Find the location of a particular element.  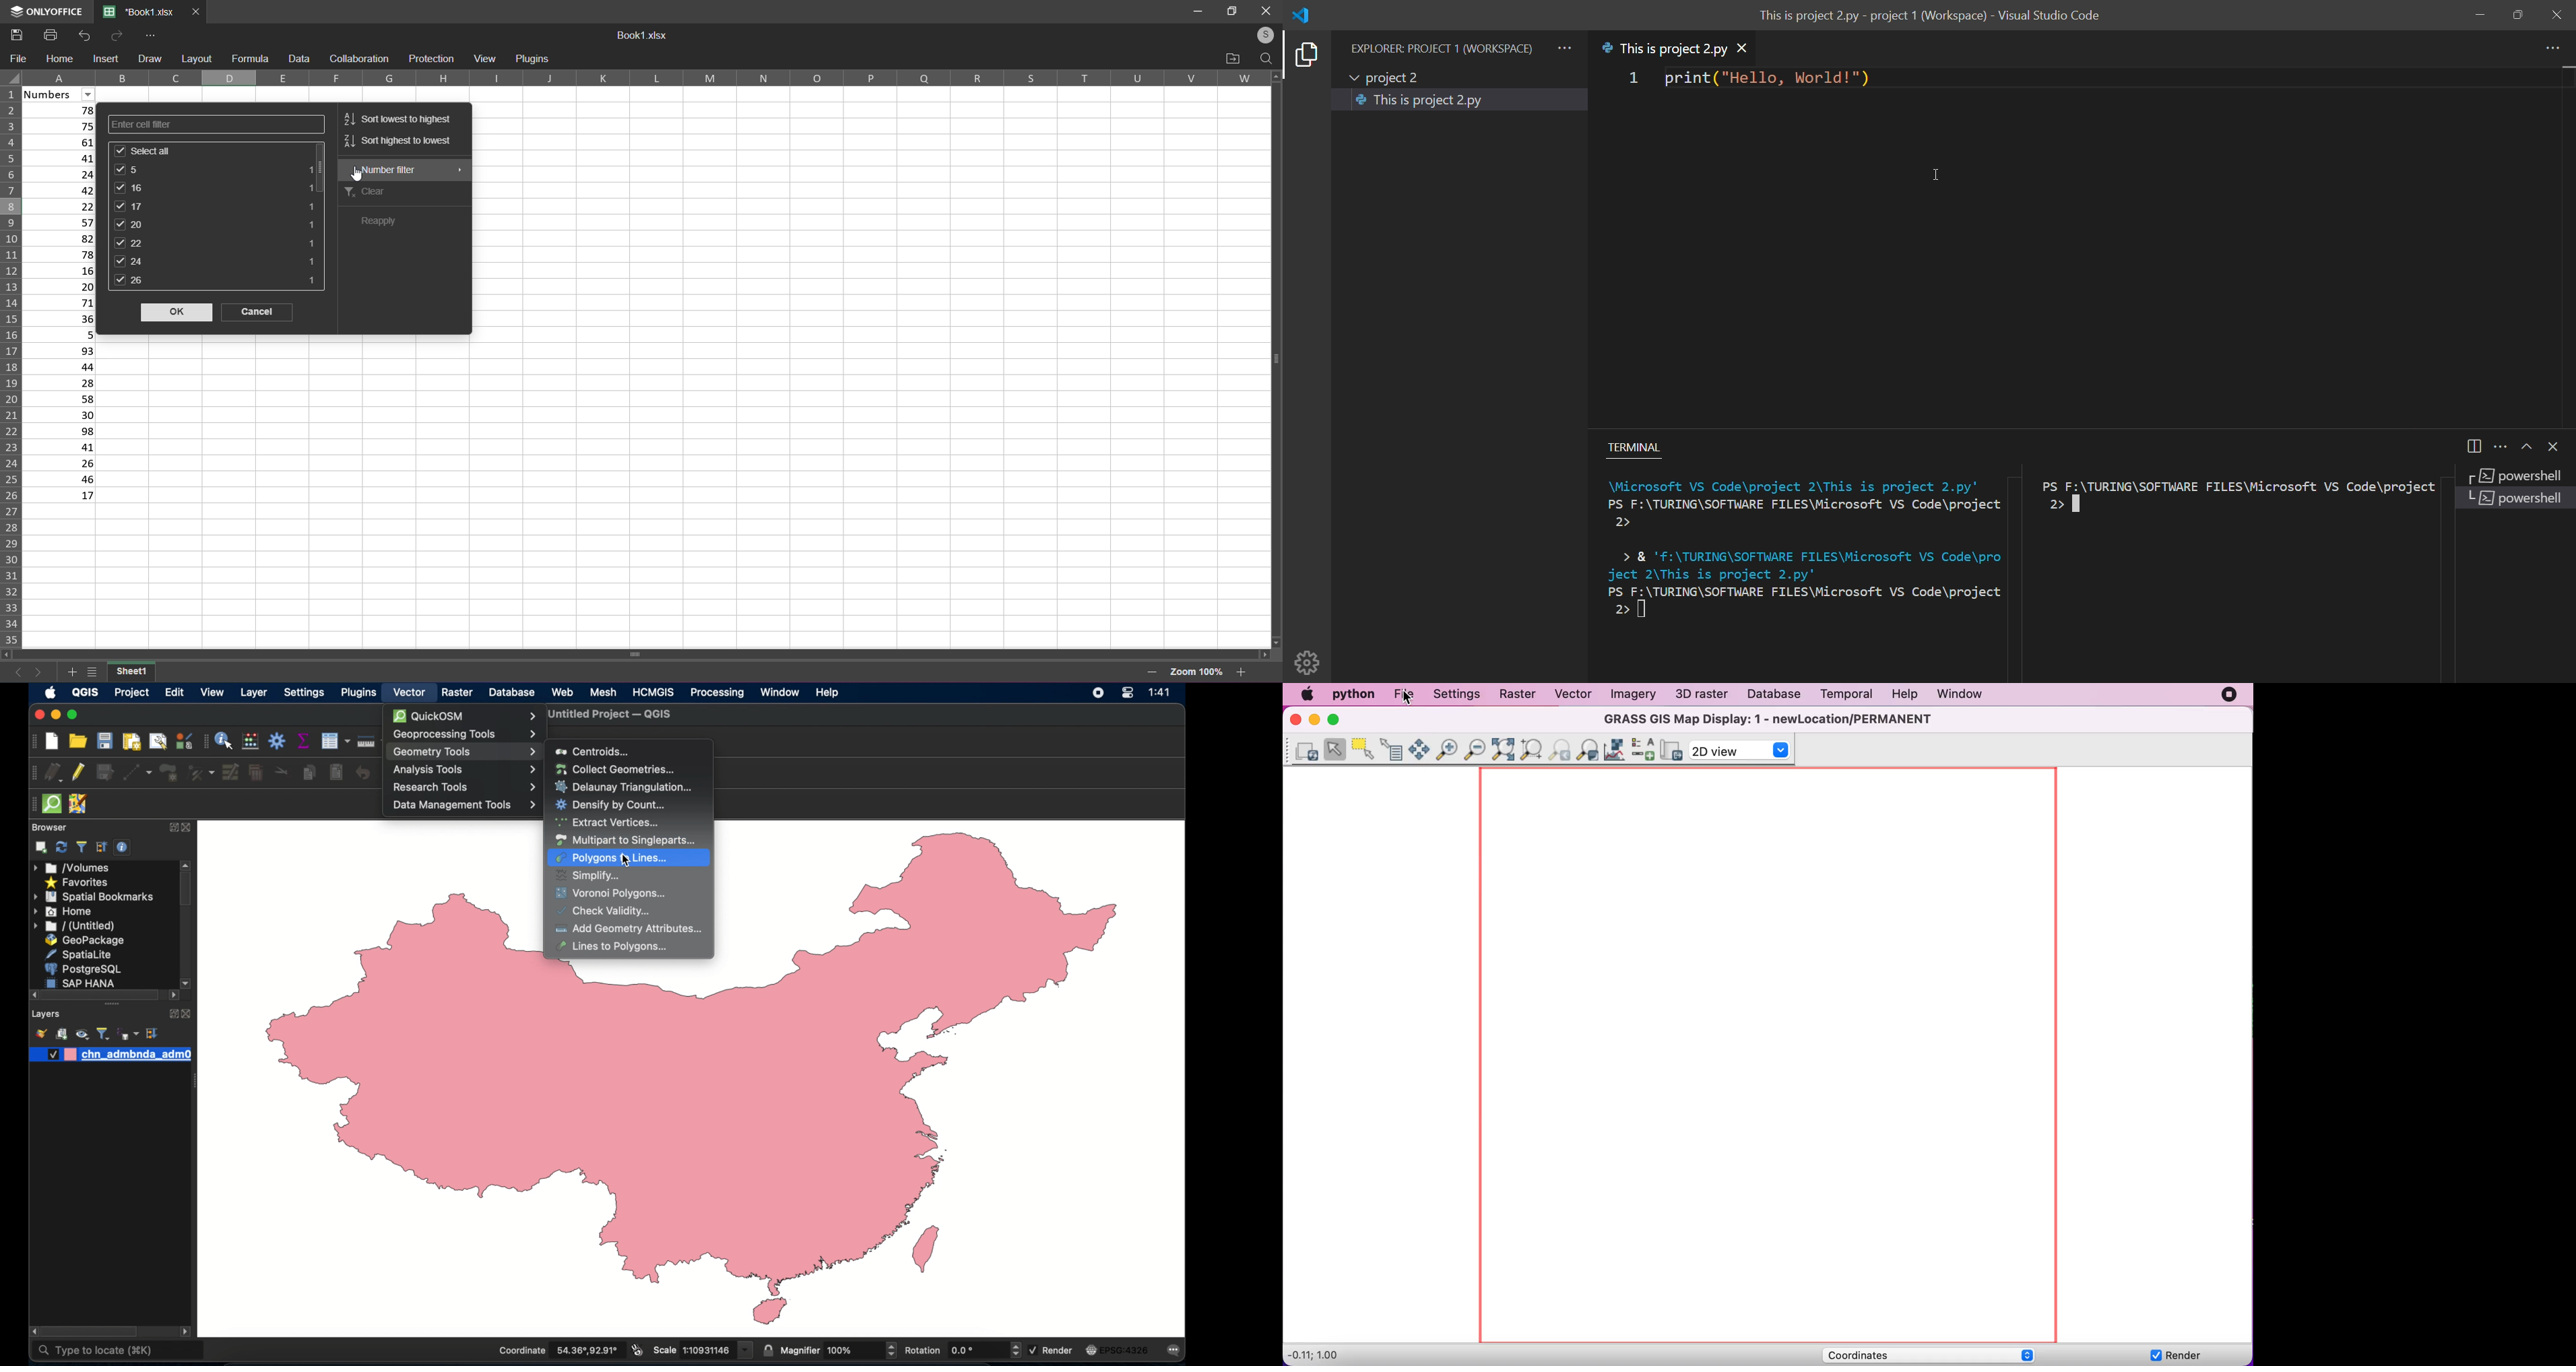

scroll up arrow is located at coordinates (186, 865).